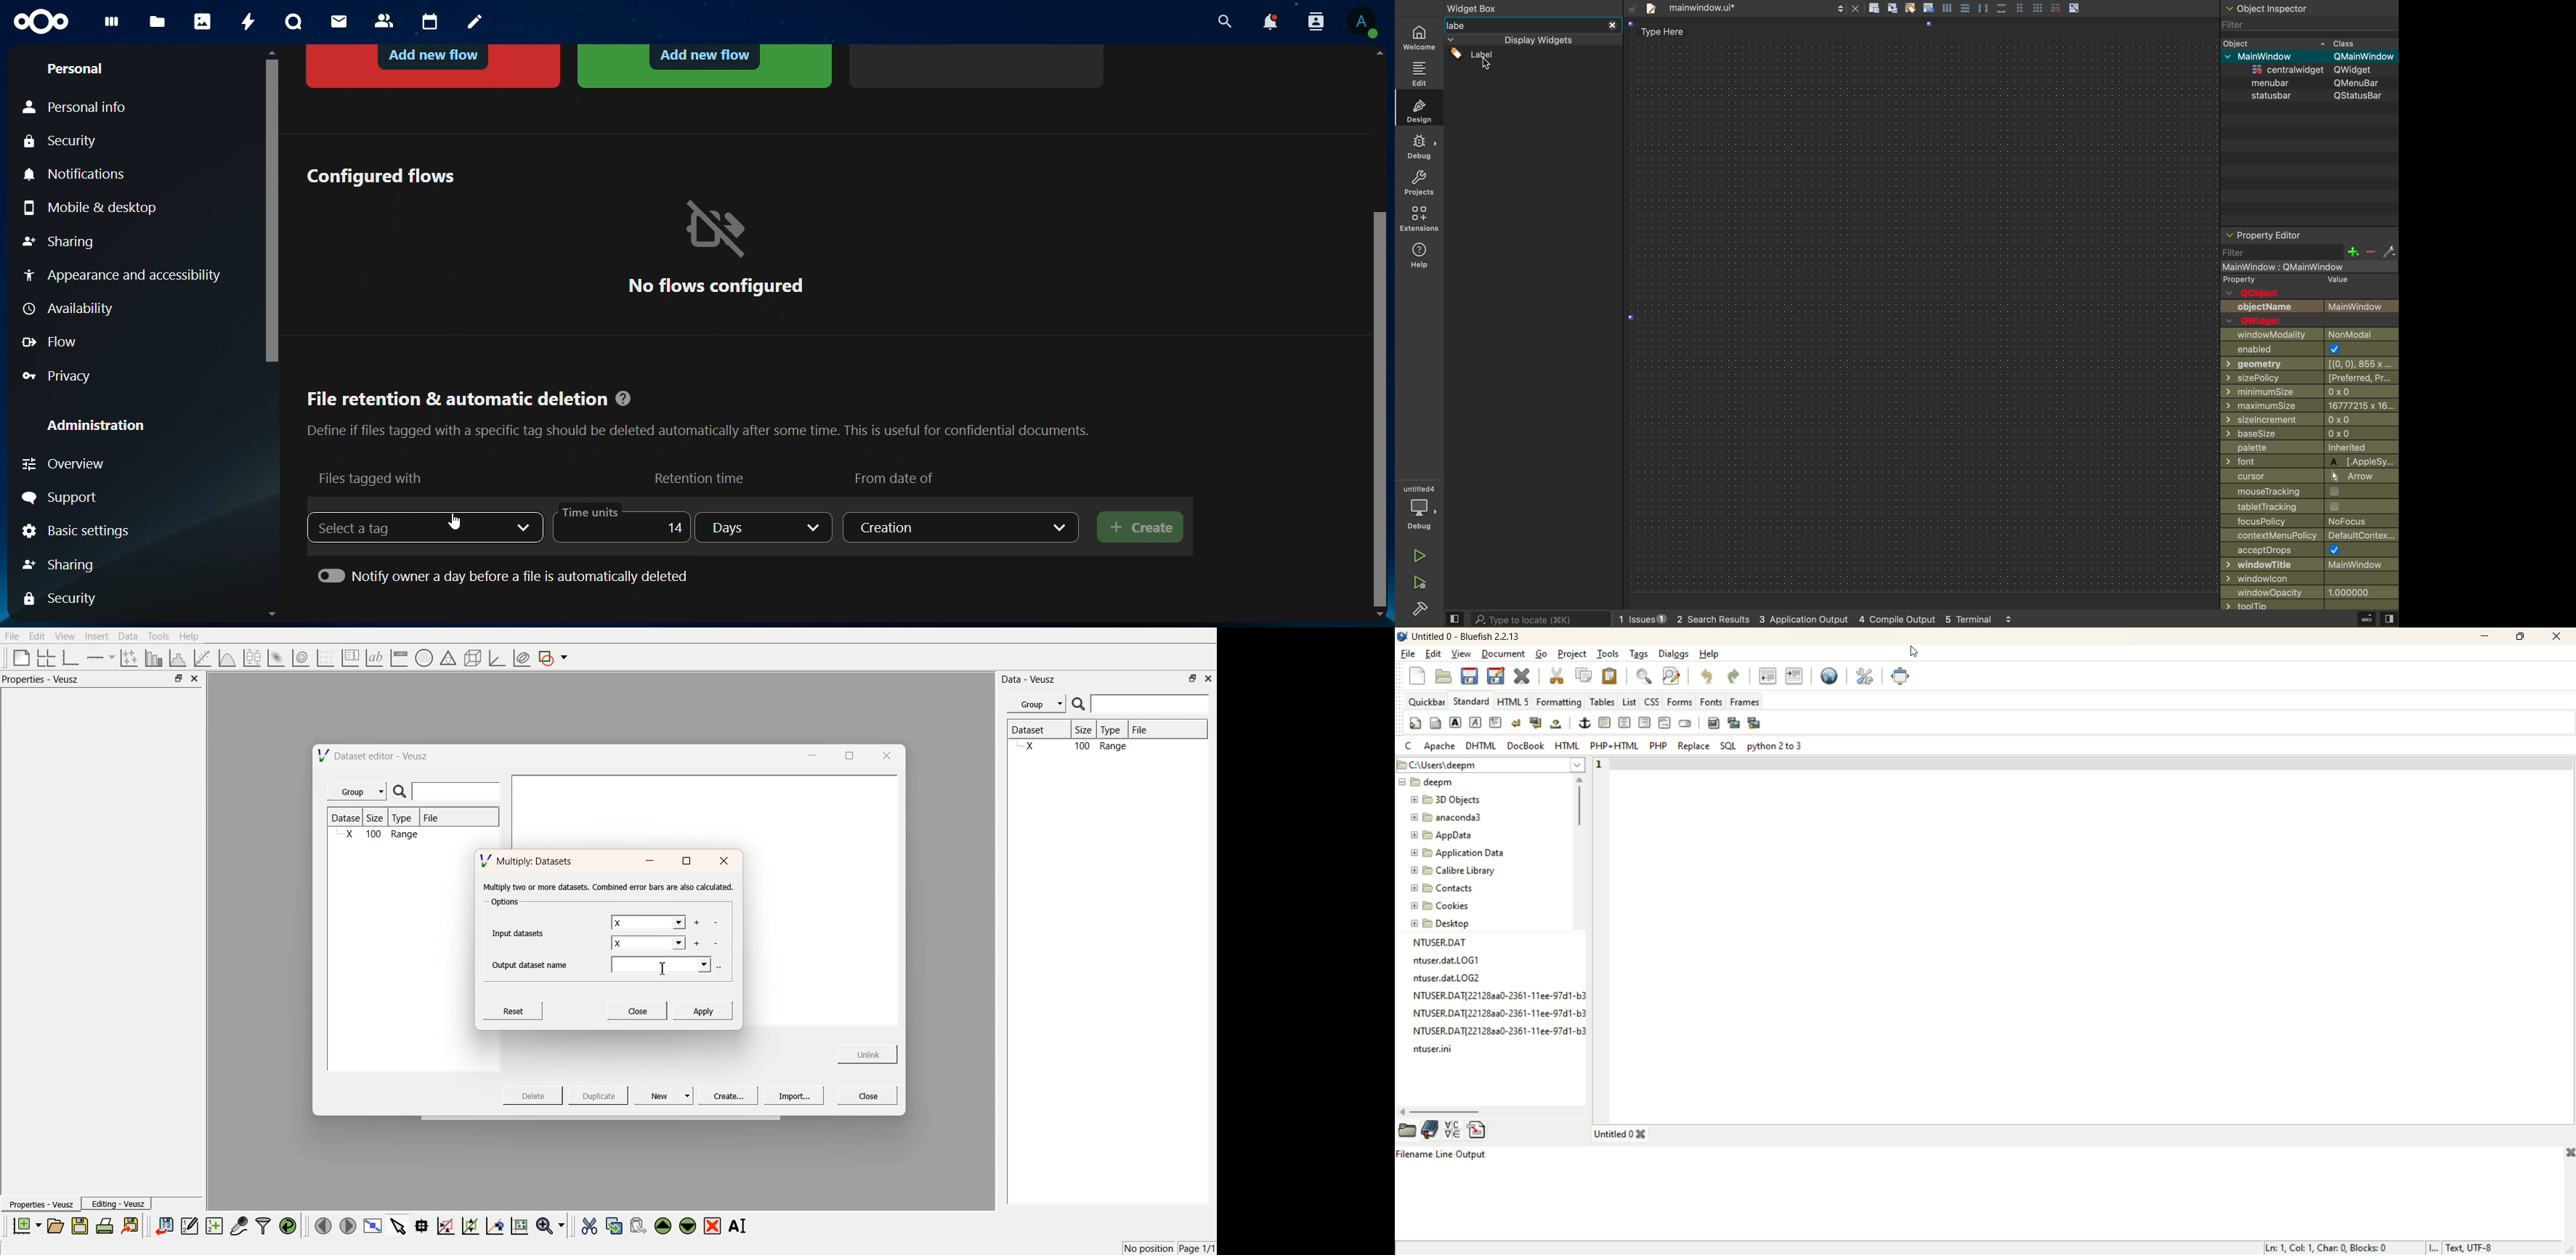 The width and height of the screenshot is (2576, 1260). I want to click on photos, so click(203, 21).